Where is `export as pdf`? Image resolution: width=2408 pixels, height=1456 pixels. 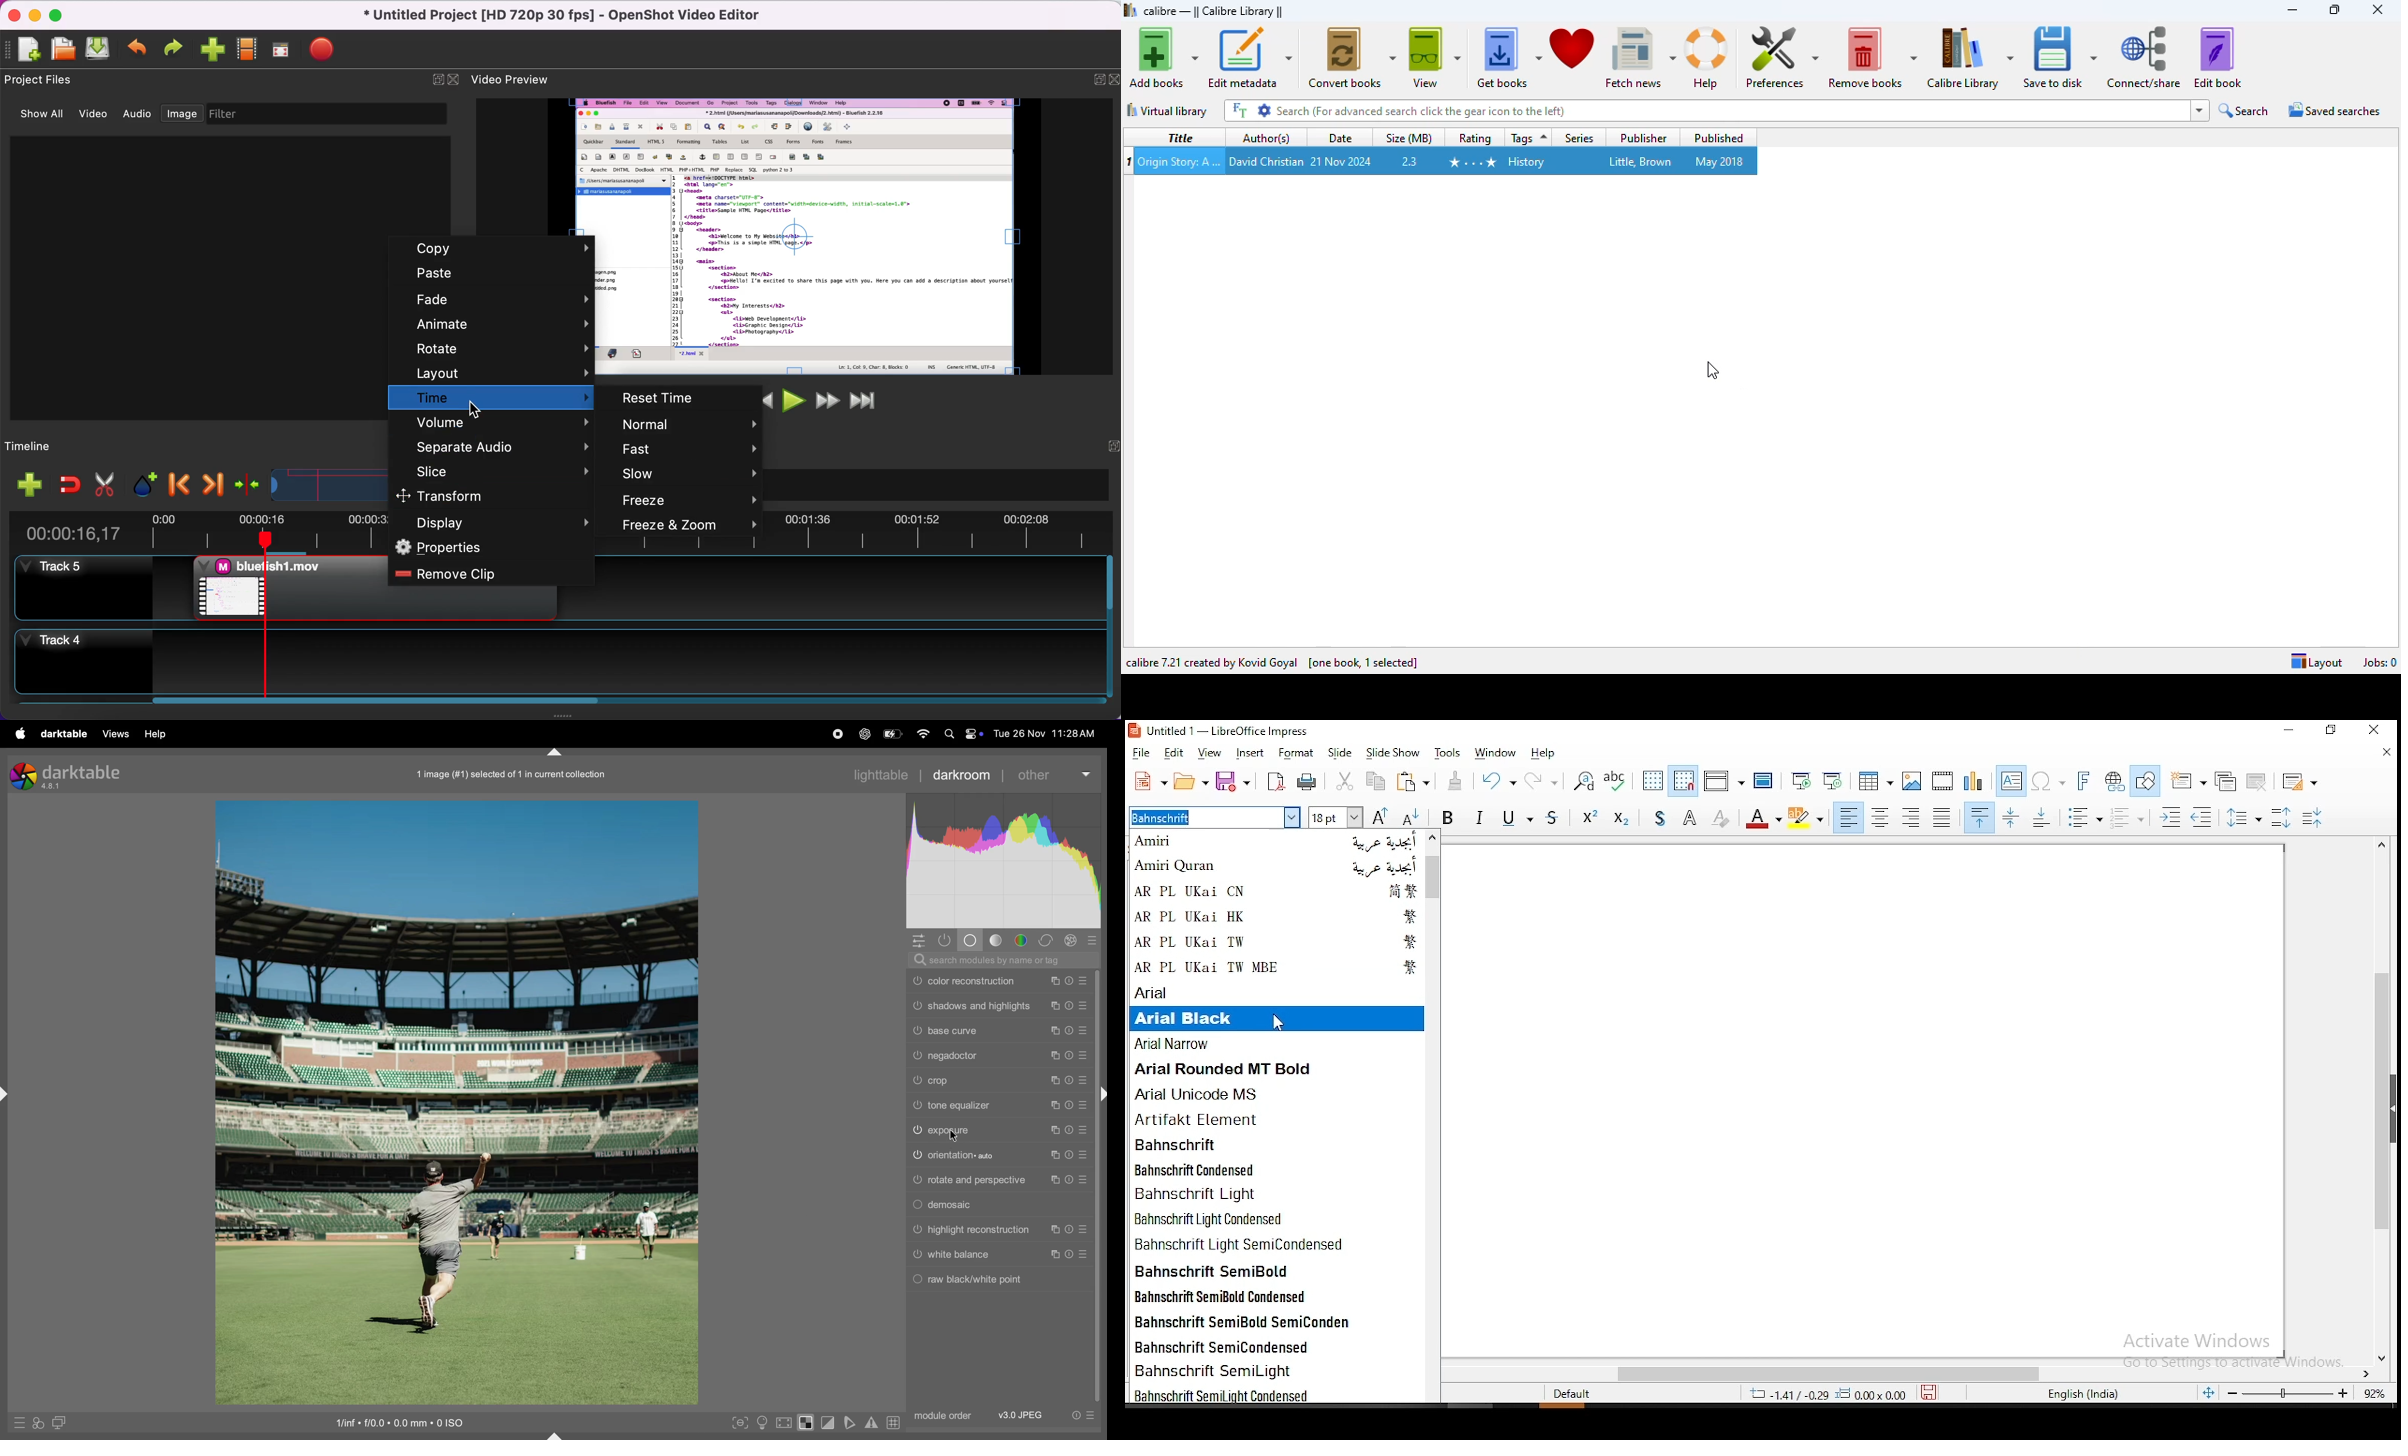
export as pdf is located at coordinates (1276, 781).